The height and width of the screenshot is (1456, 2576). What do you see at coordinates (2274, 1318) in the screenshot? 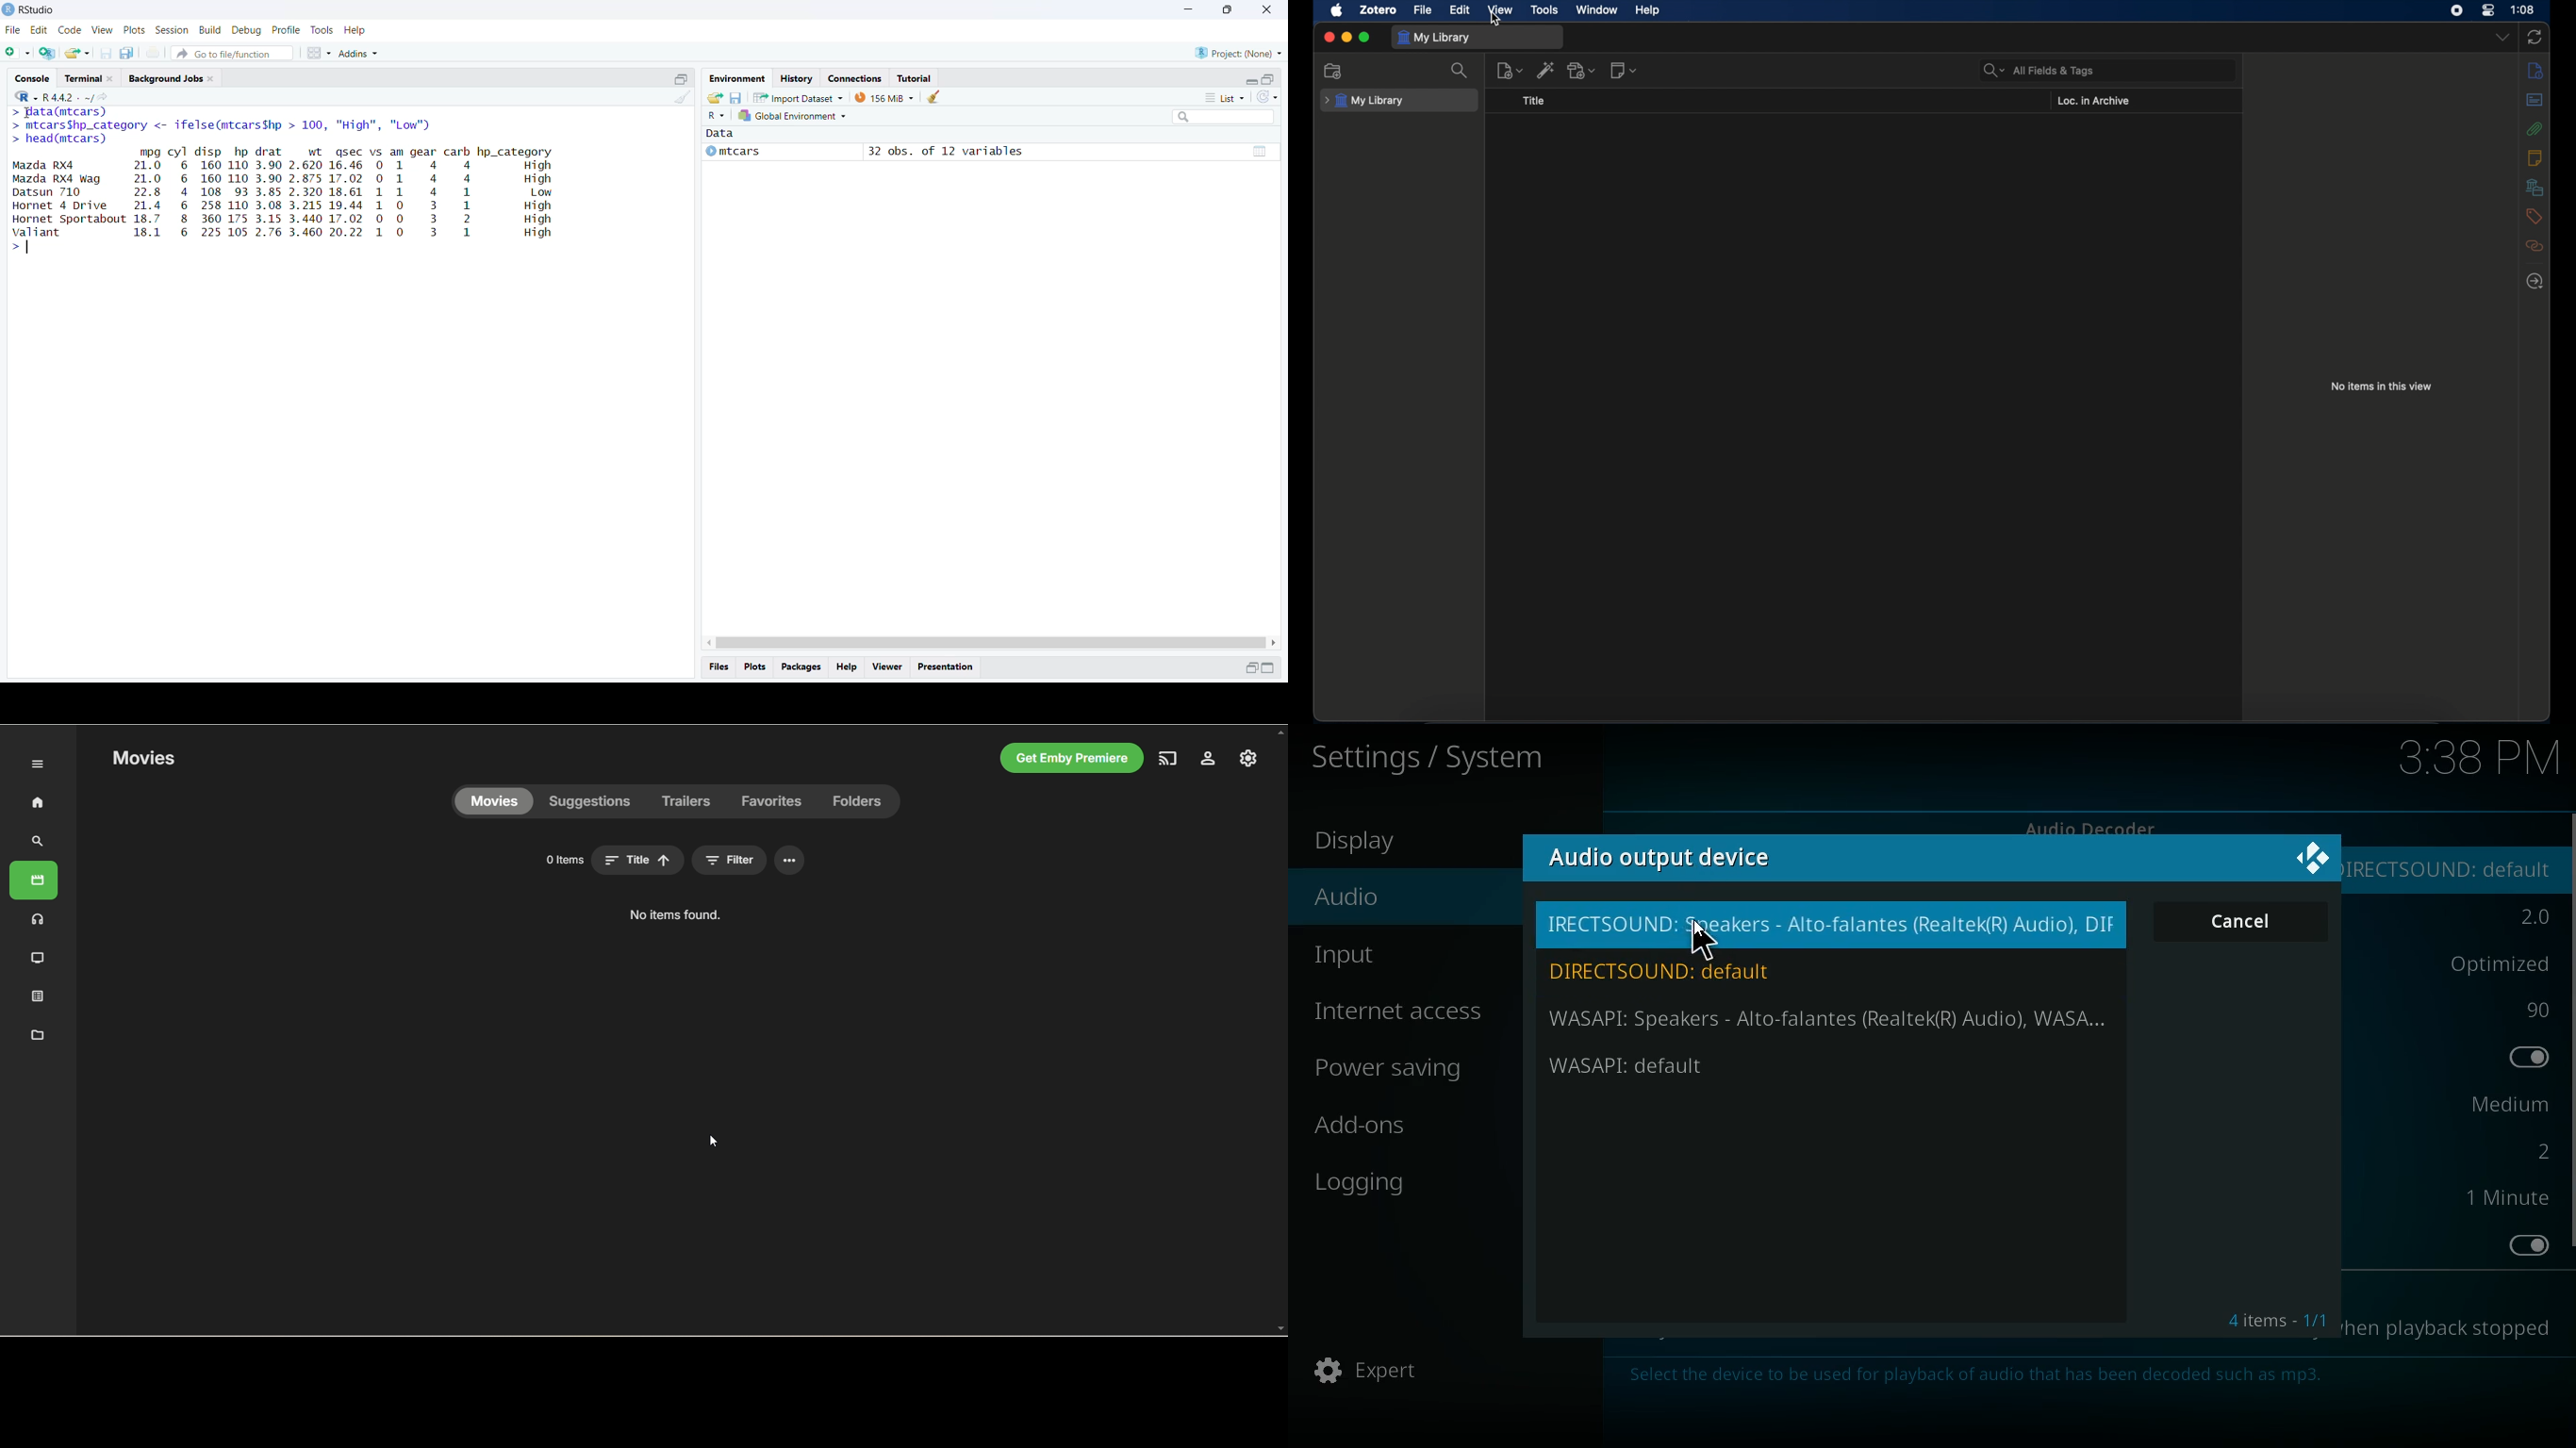
I see `items - 1` at bounding box center [2274, 1318].